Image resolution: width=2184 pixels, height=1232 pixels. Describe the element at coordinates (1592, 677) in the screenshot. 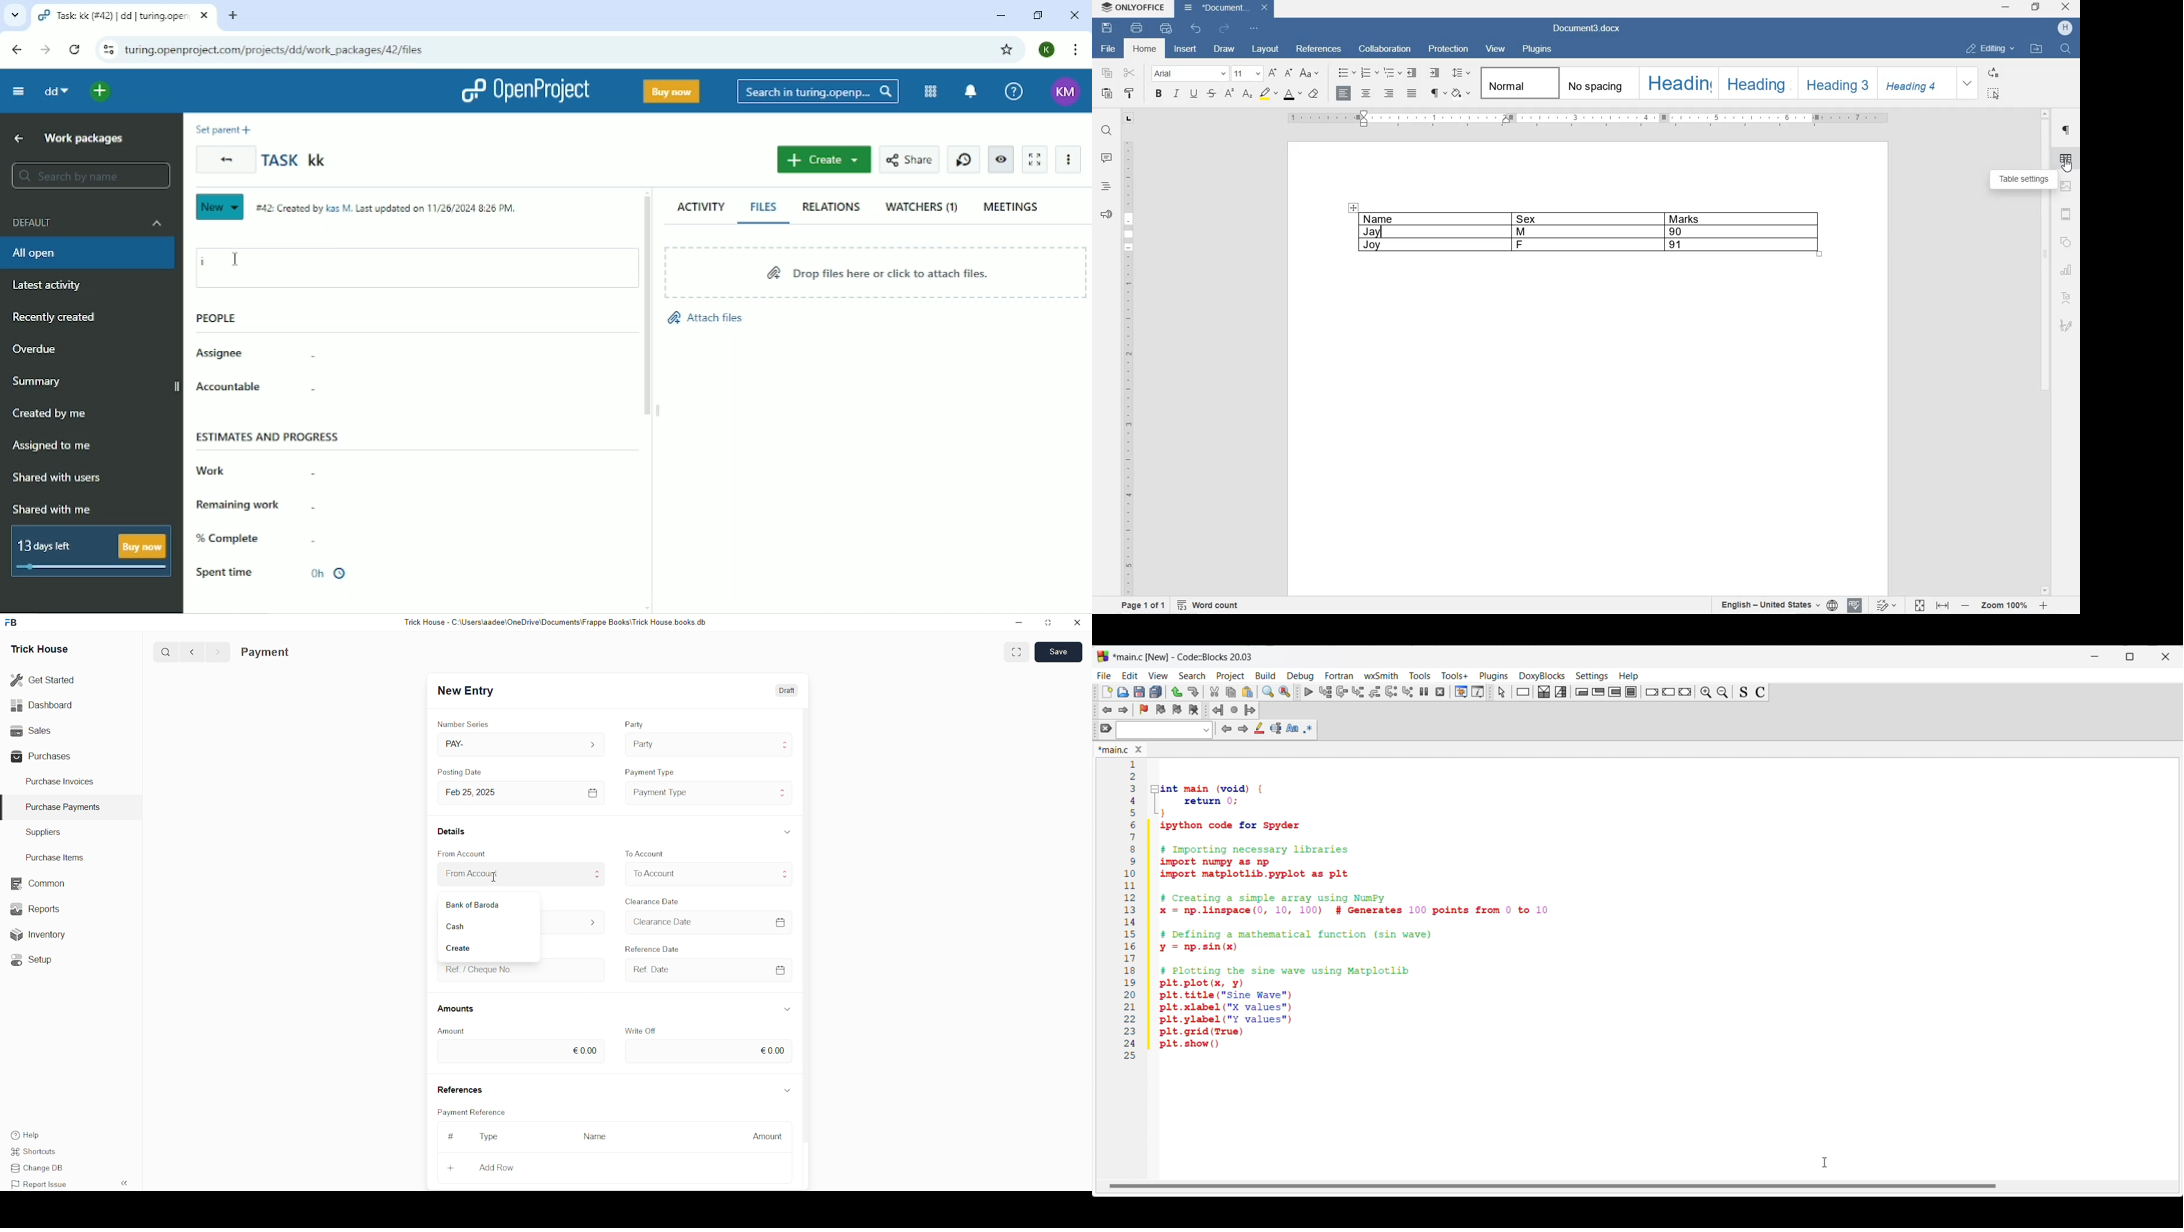

I see `Settings menu` at that location.